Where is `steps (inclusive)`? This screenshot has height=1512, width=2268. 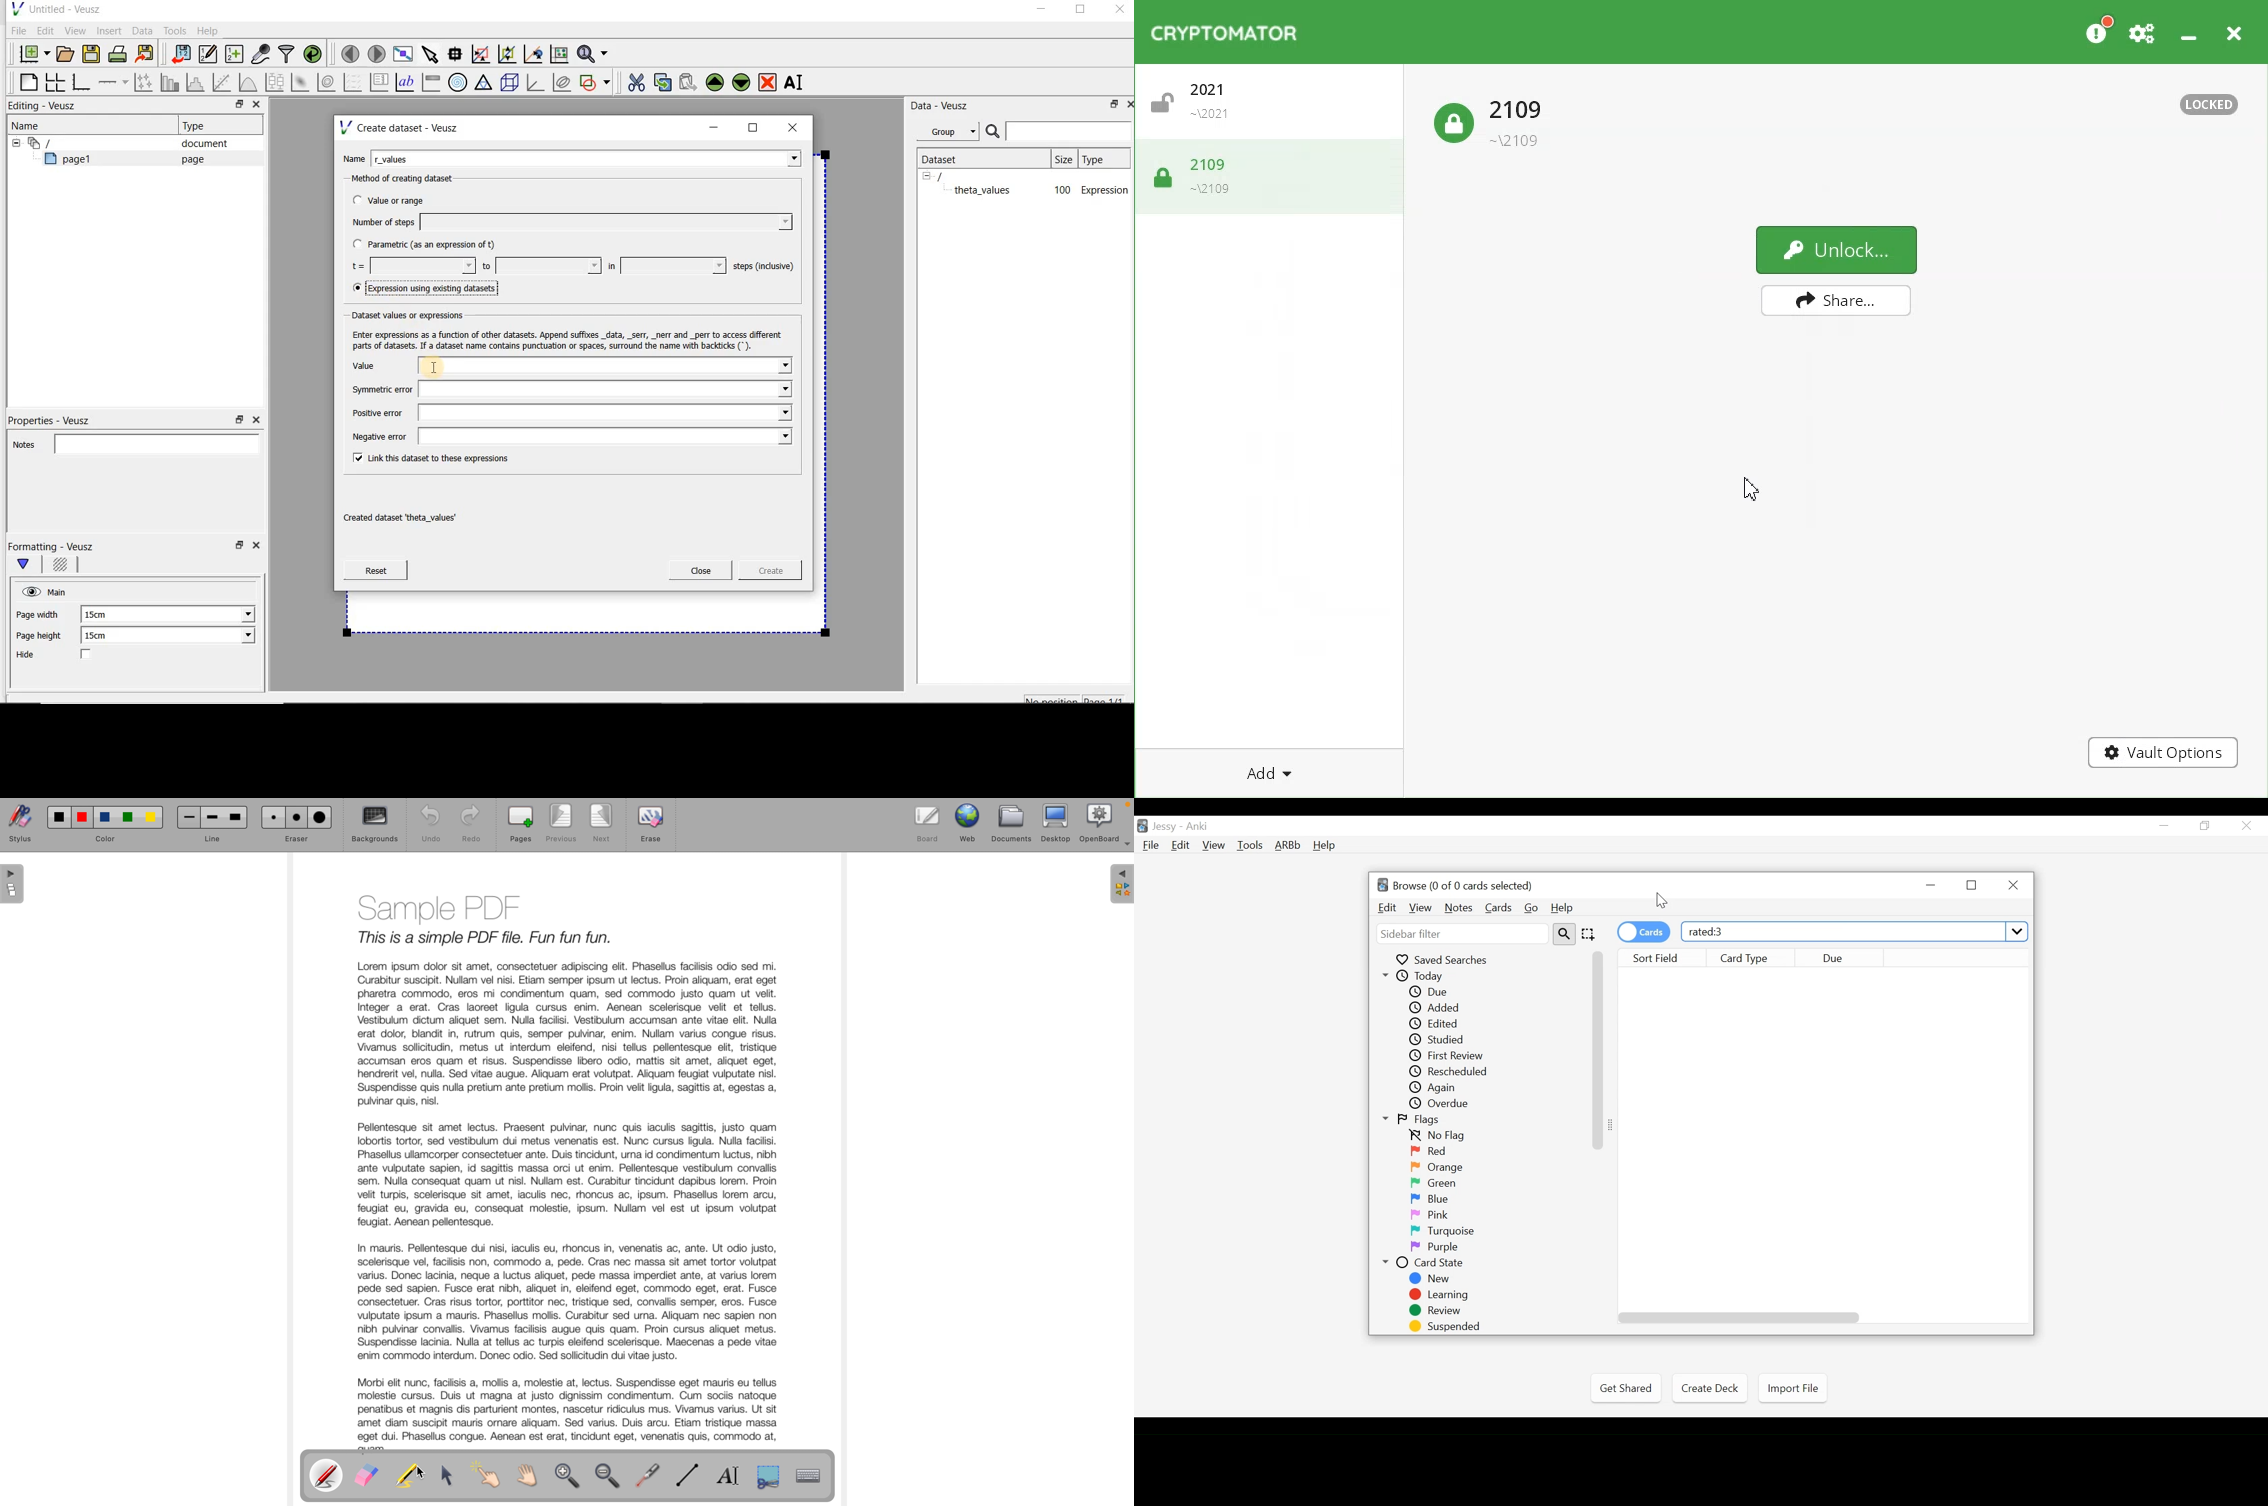
steps (inclusive) is located at coordinates (764, 267).